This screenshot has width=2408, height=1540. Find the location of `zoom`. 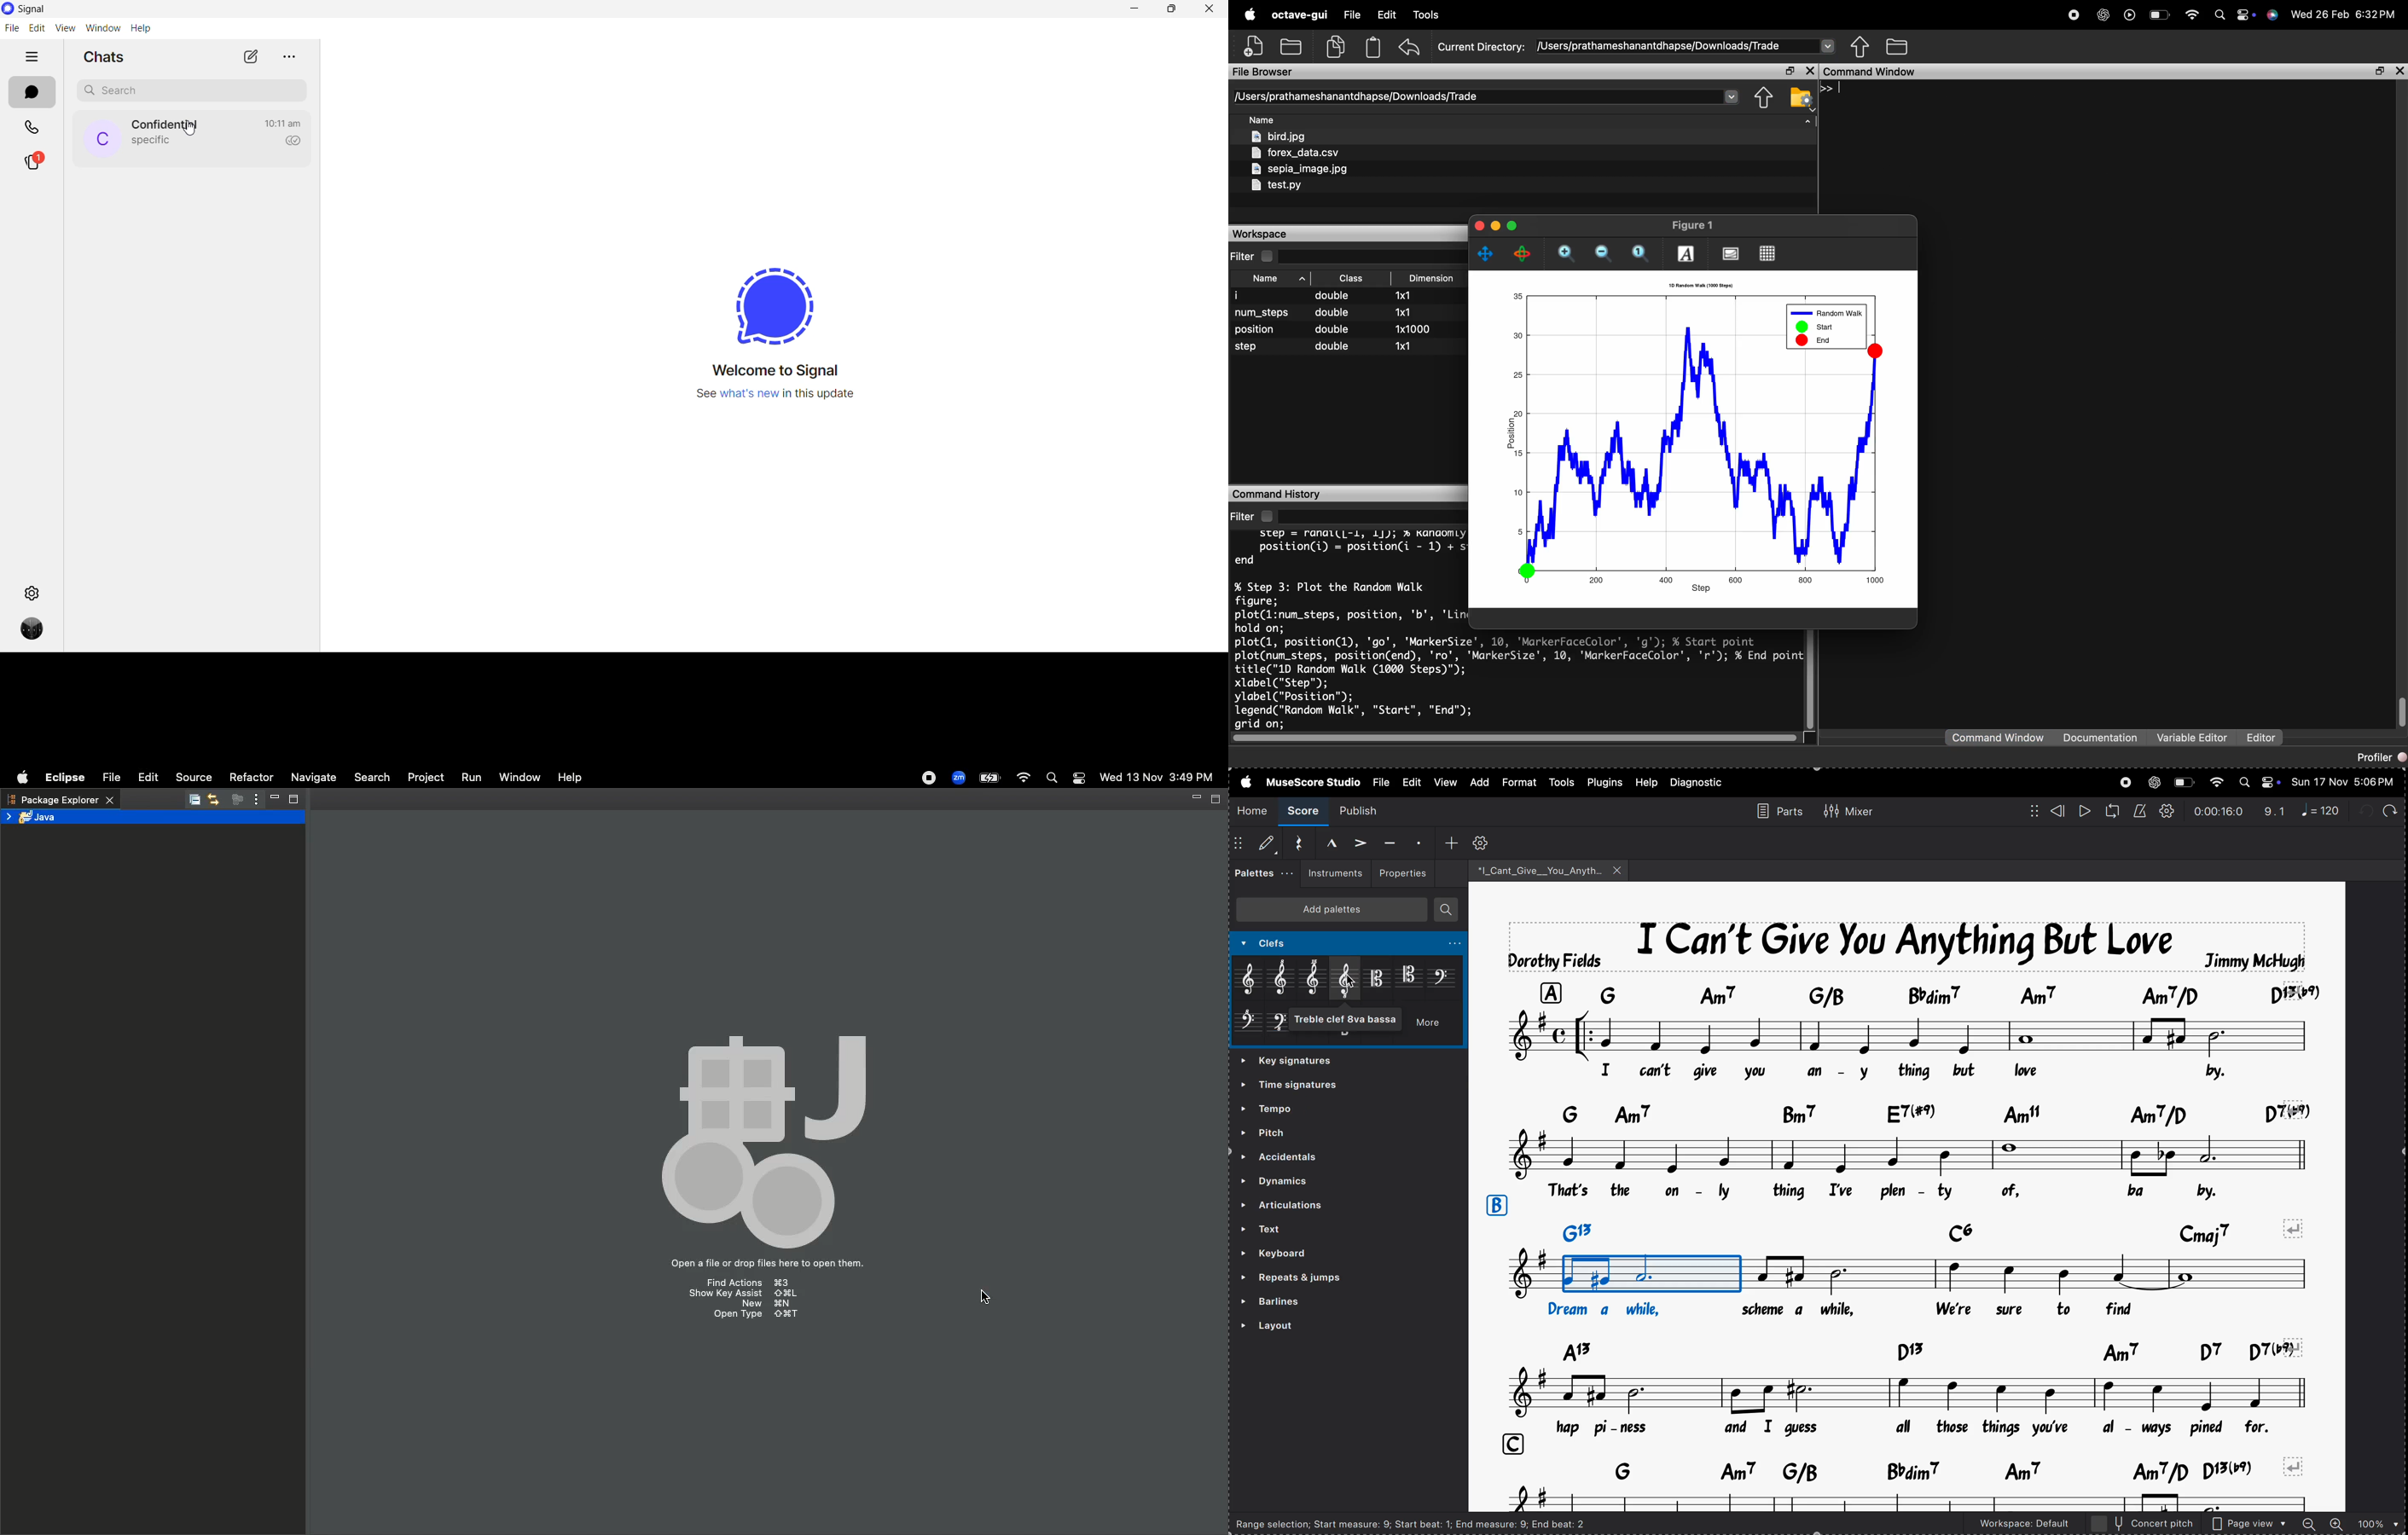

zoom is located at coordinates (1643, 254).